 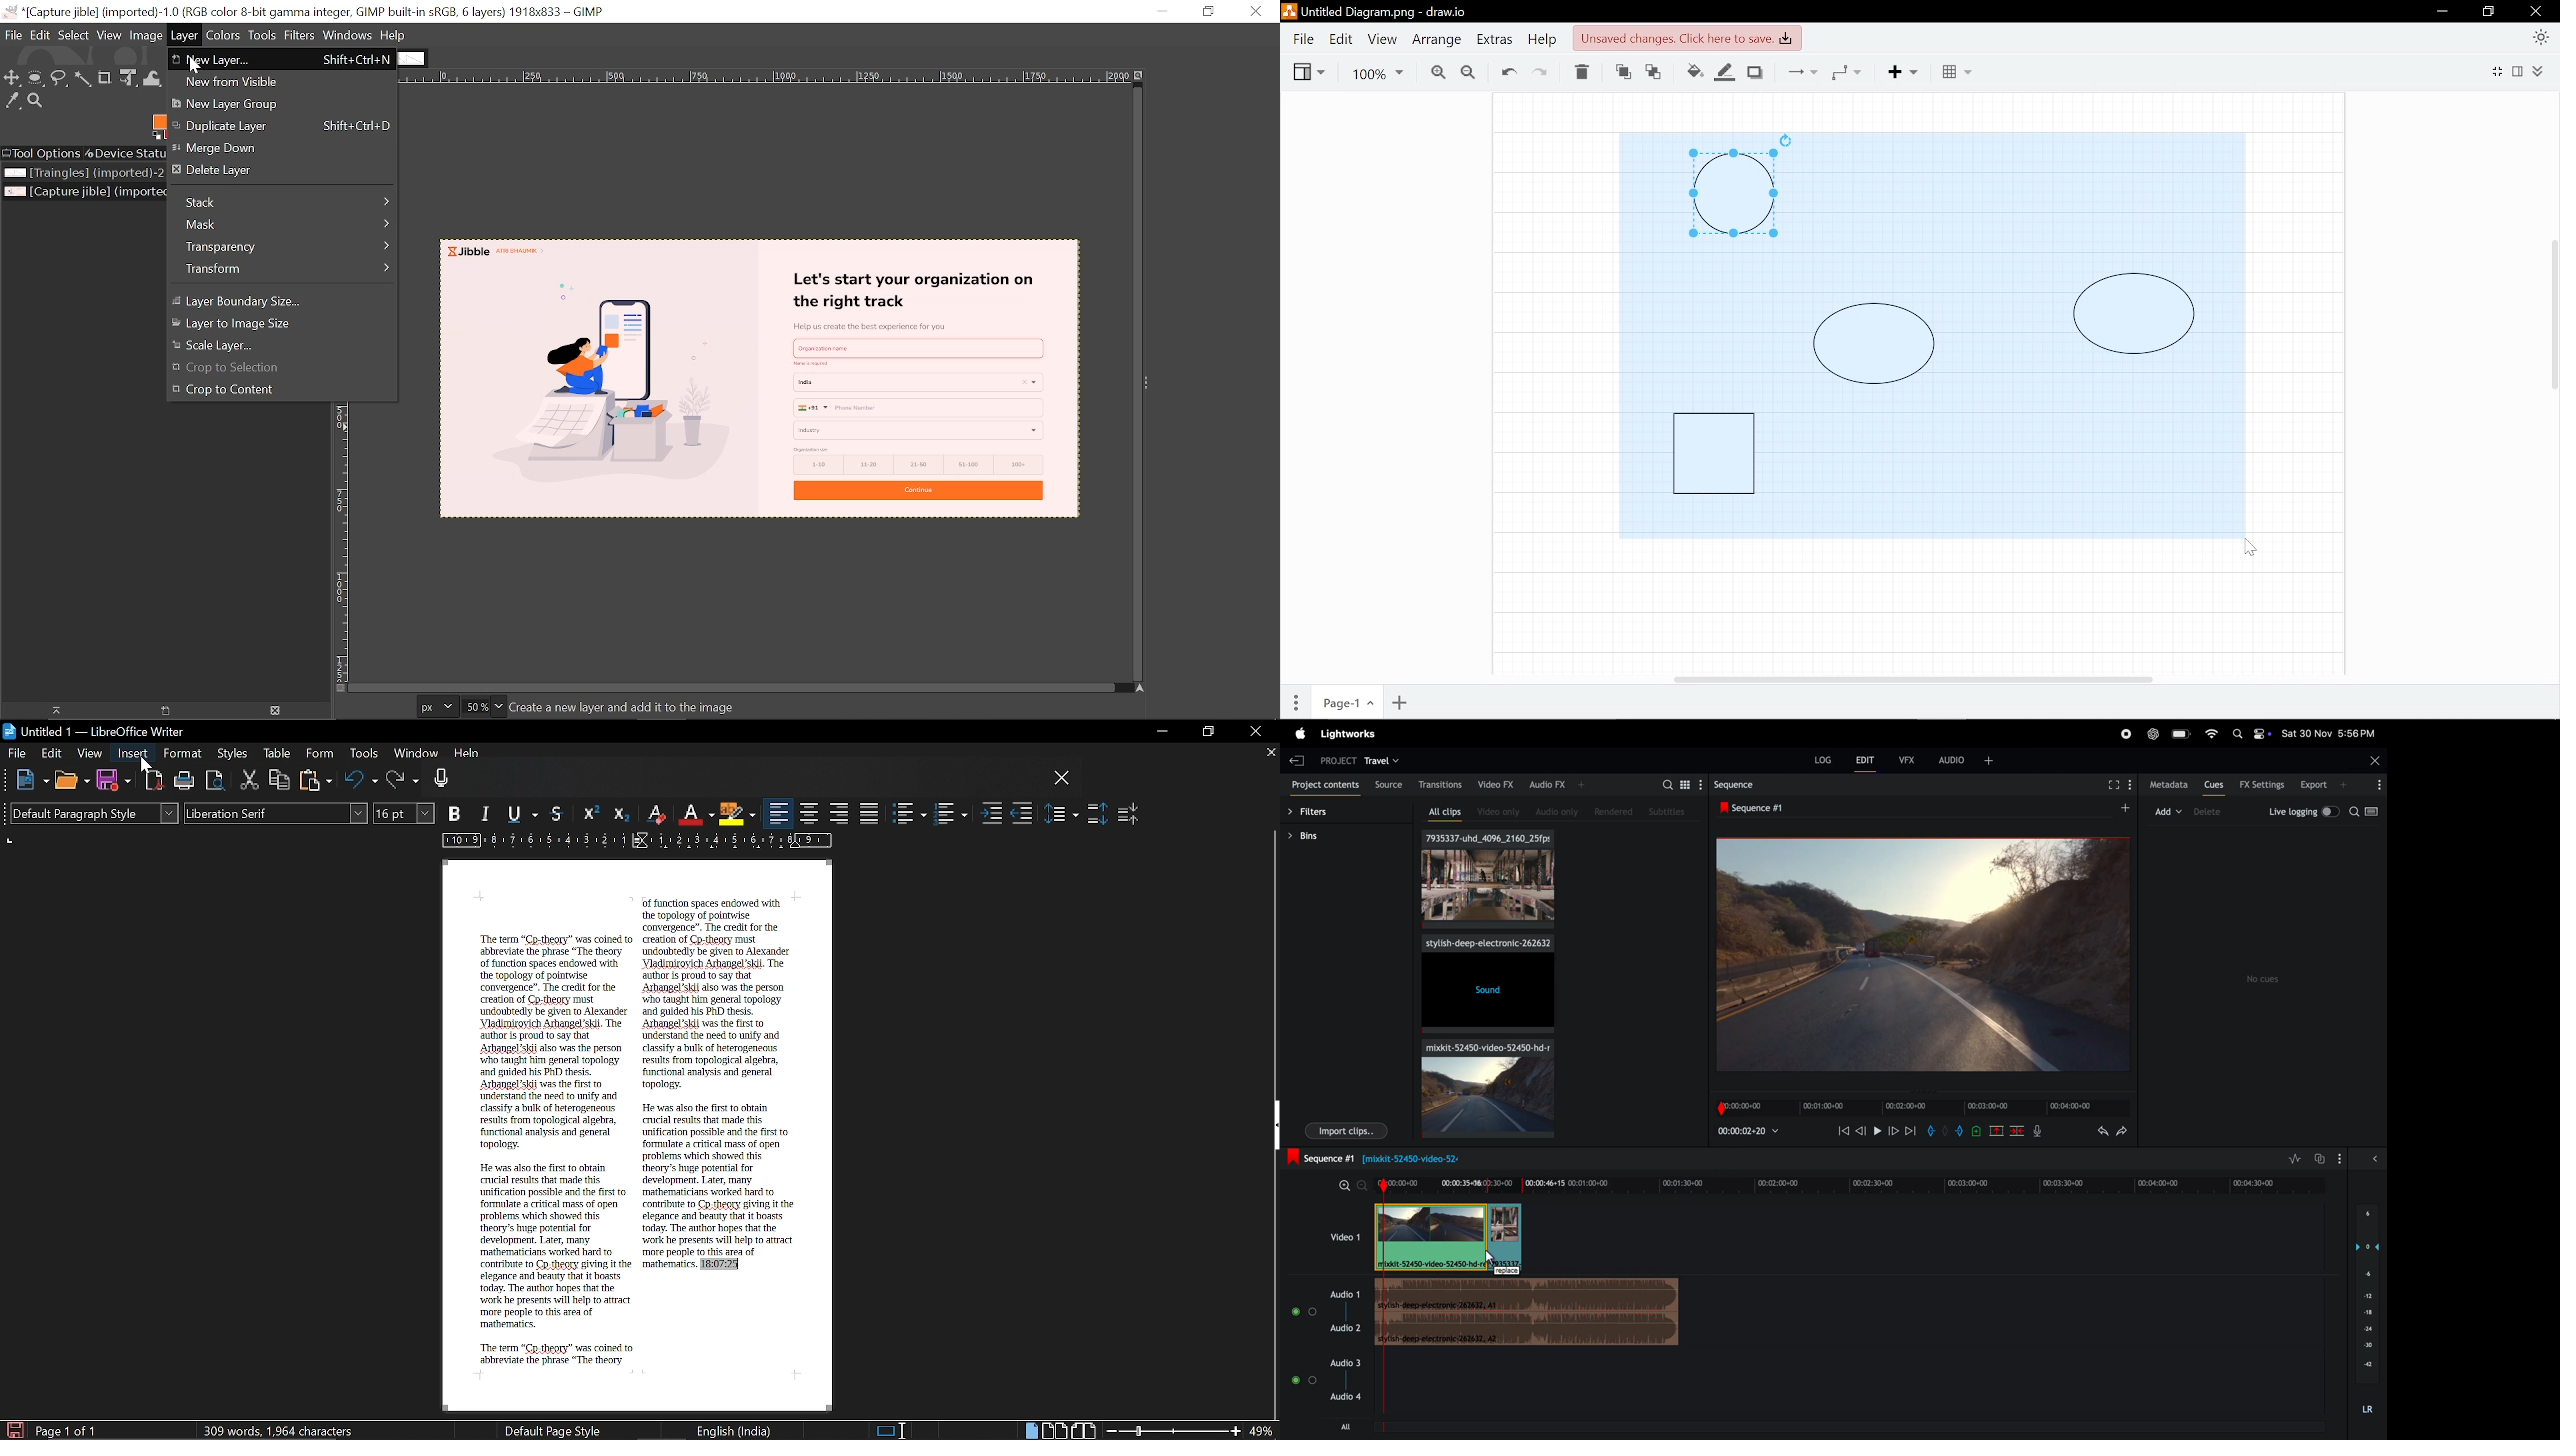 What do you see at coordinates (2097, 1132) in the screenshot?
I see `undo` at bounding box center [2097, 1132].